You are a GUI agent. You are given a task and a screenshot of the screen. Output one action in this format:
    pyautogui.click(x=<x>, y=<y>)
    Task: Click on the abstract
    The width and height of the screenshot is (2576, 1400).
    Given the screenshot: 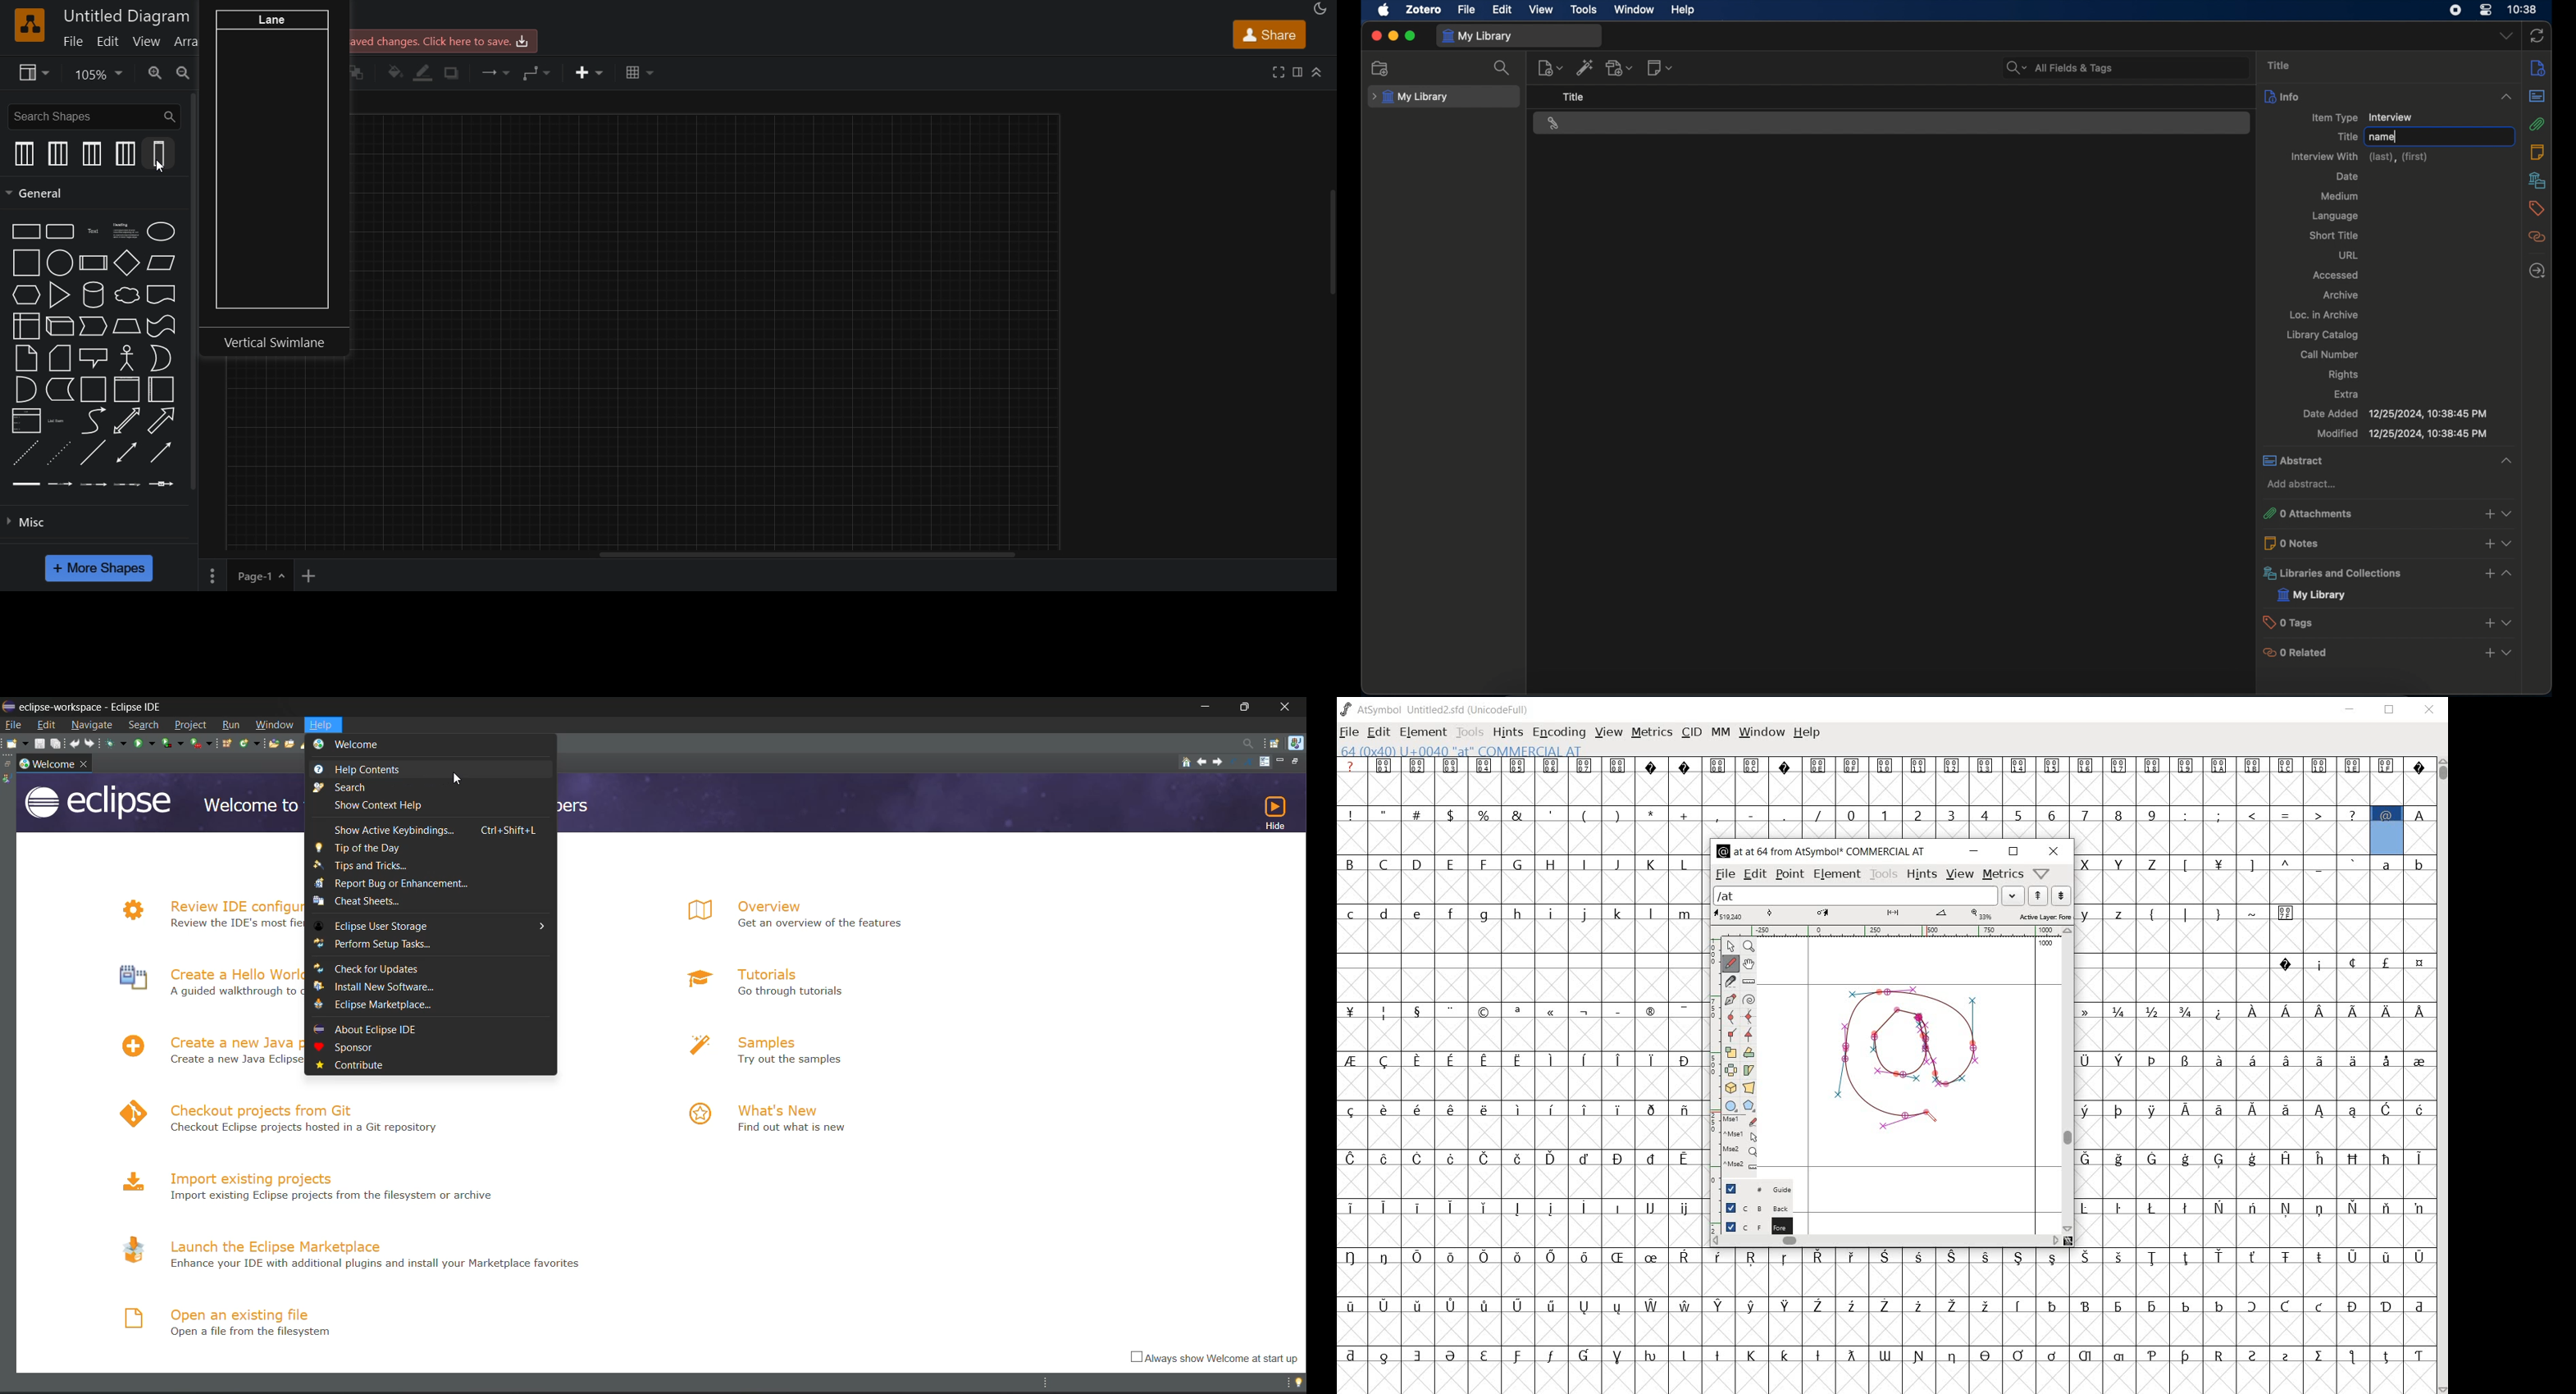 What is the action you would take?
    pyautogui.click(x=2390, y=461)
    